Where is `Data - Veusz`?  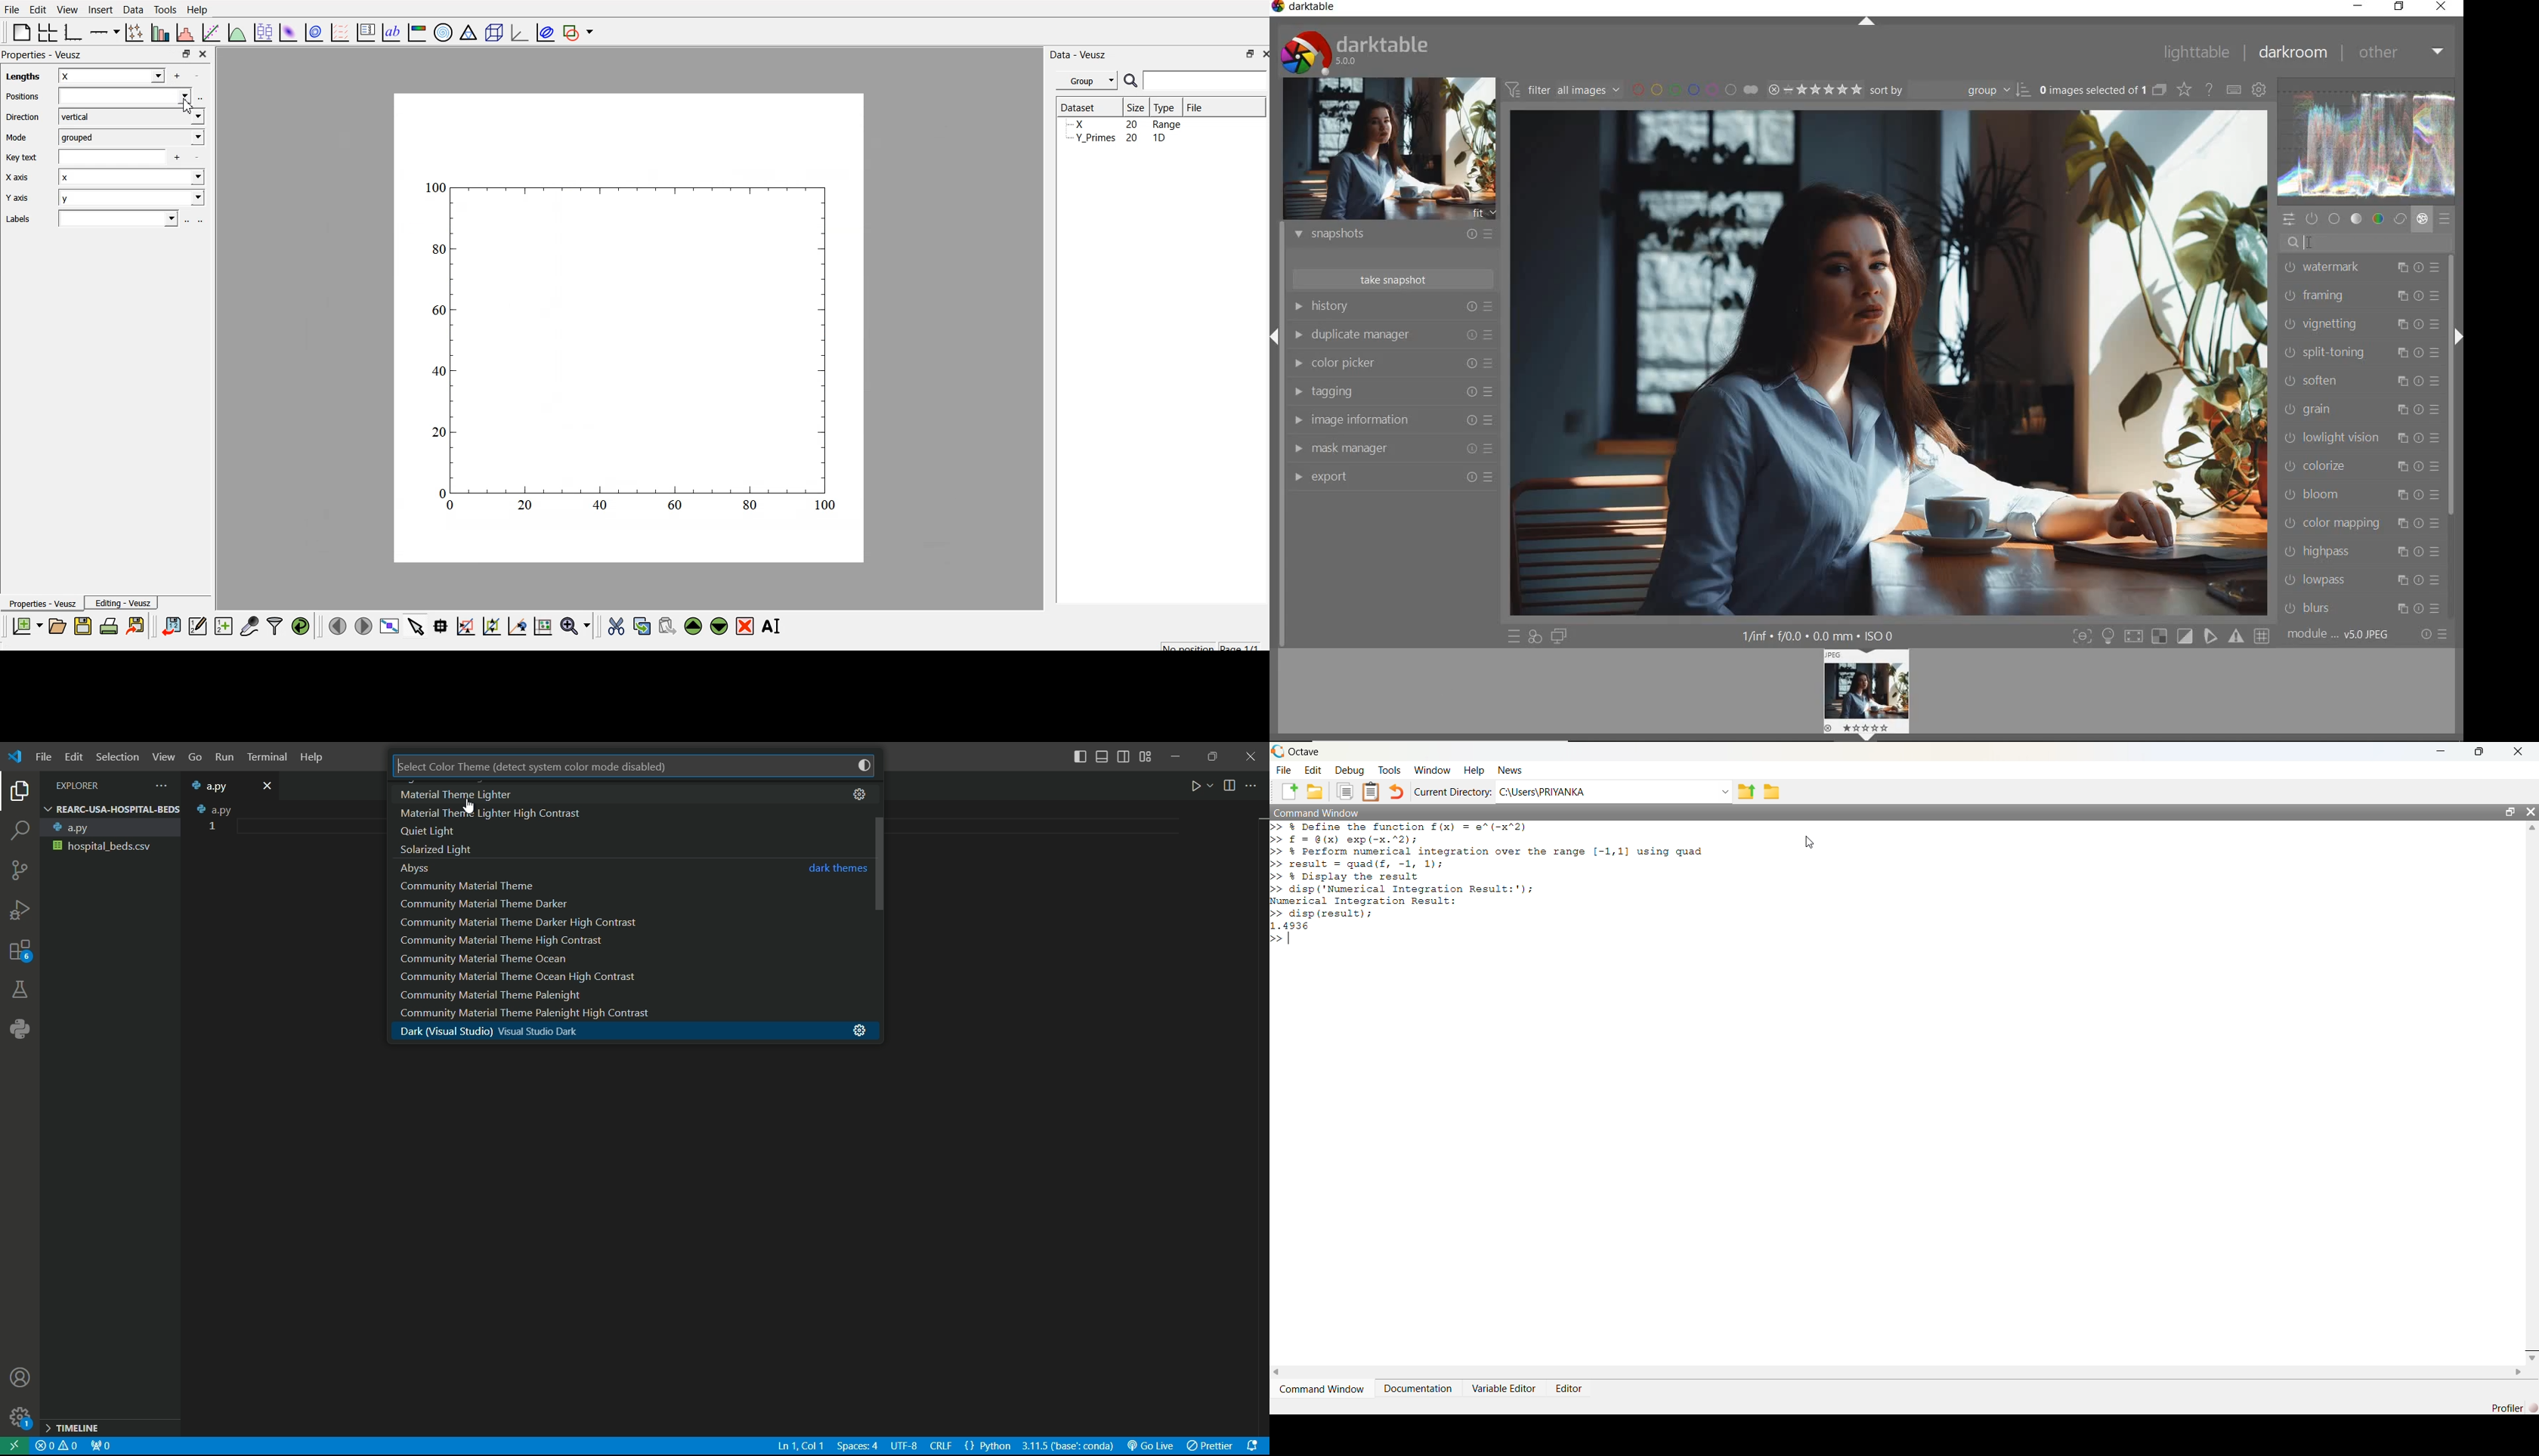
Data - Veusz is located at coordinates (1080, 52).